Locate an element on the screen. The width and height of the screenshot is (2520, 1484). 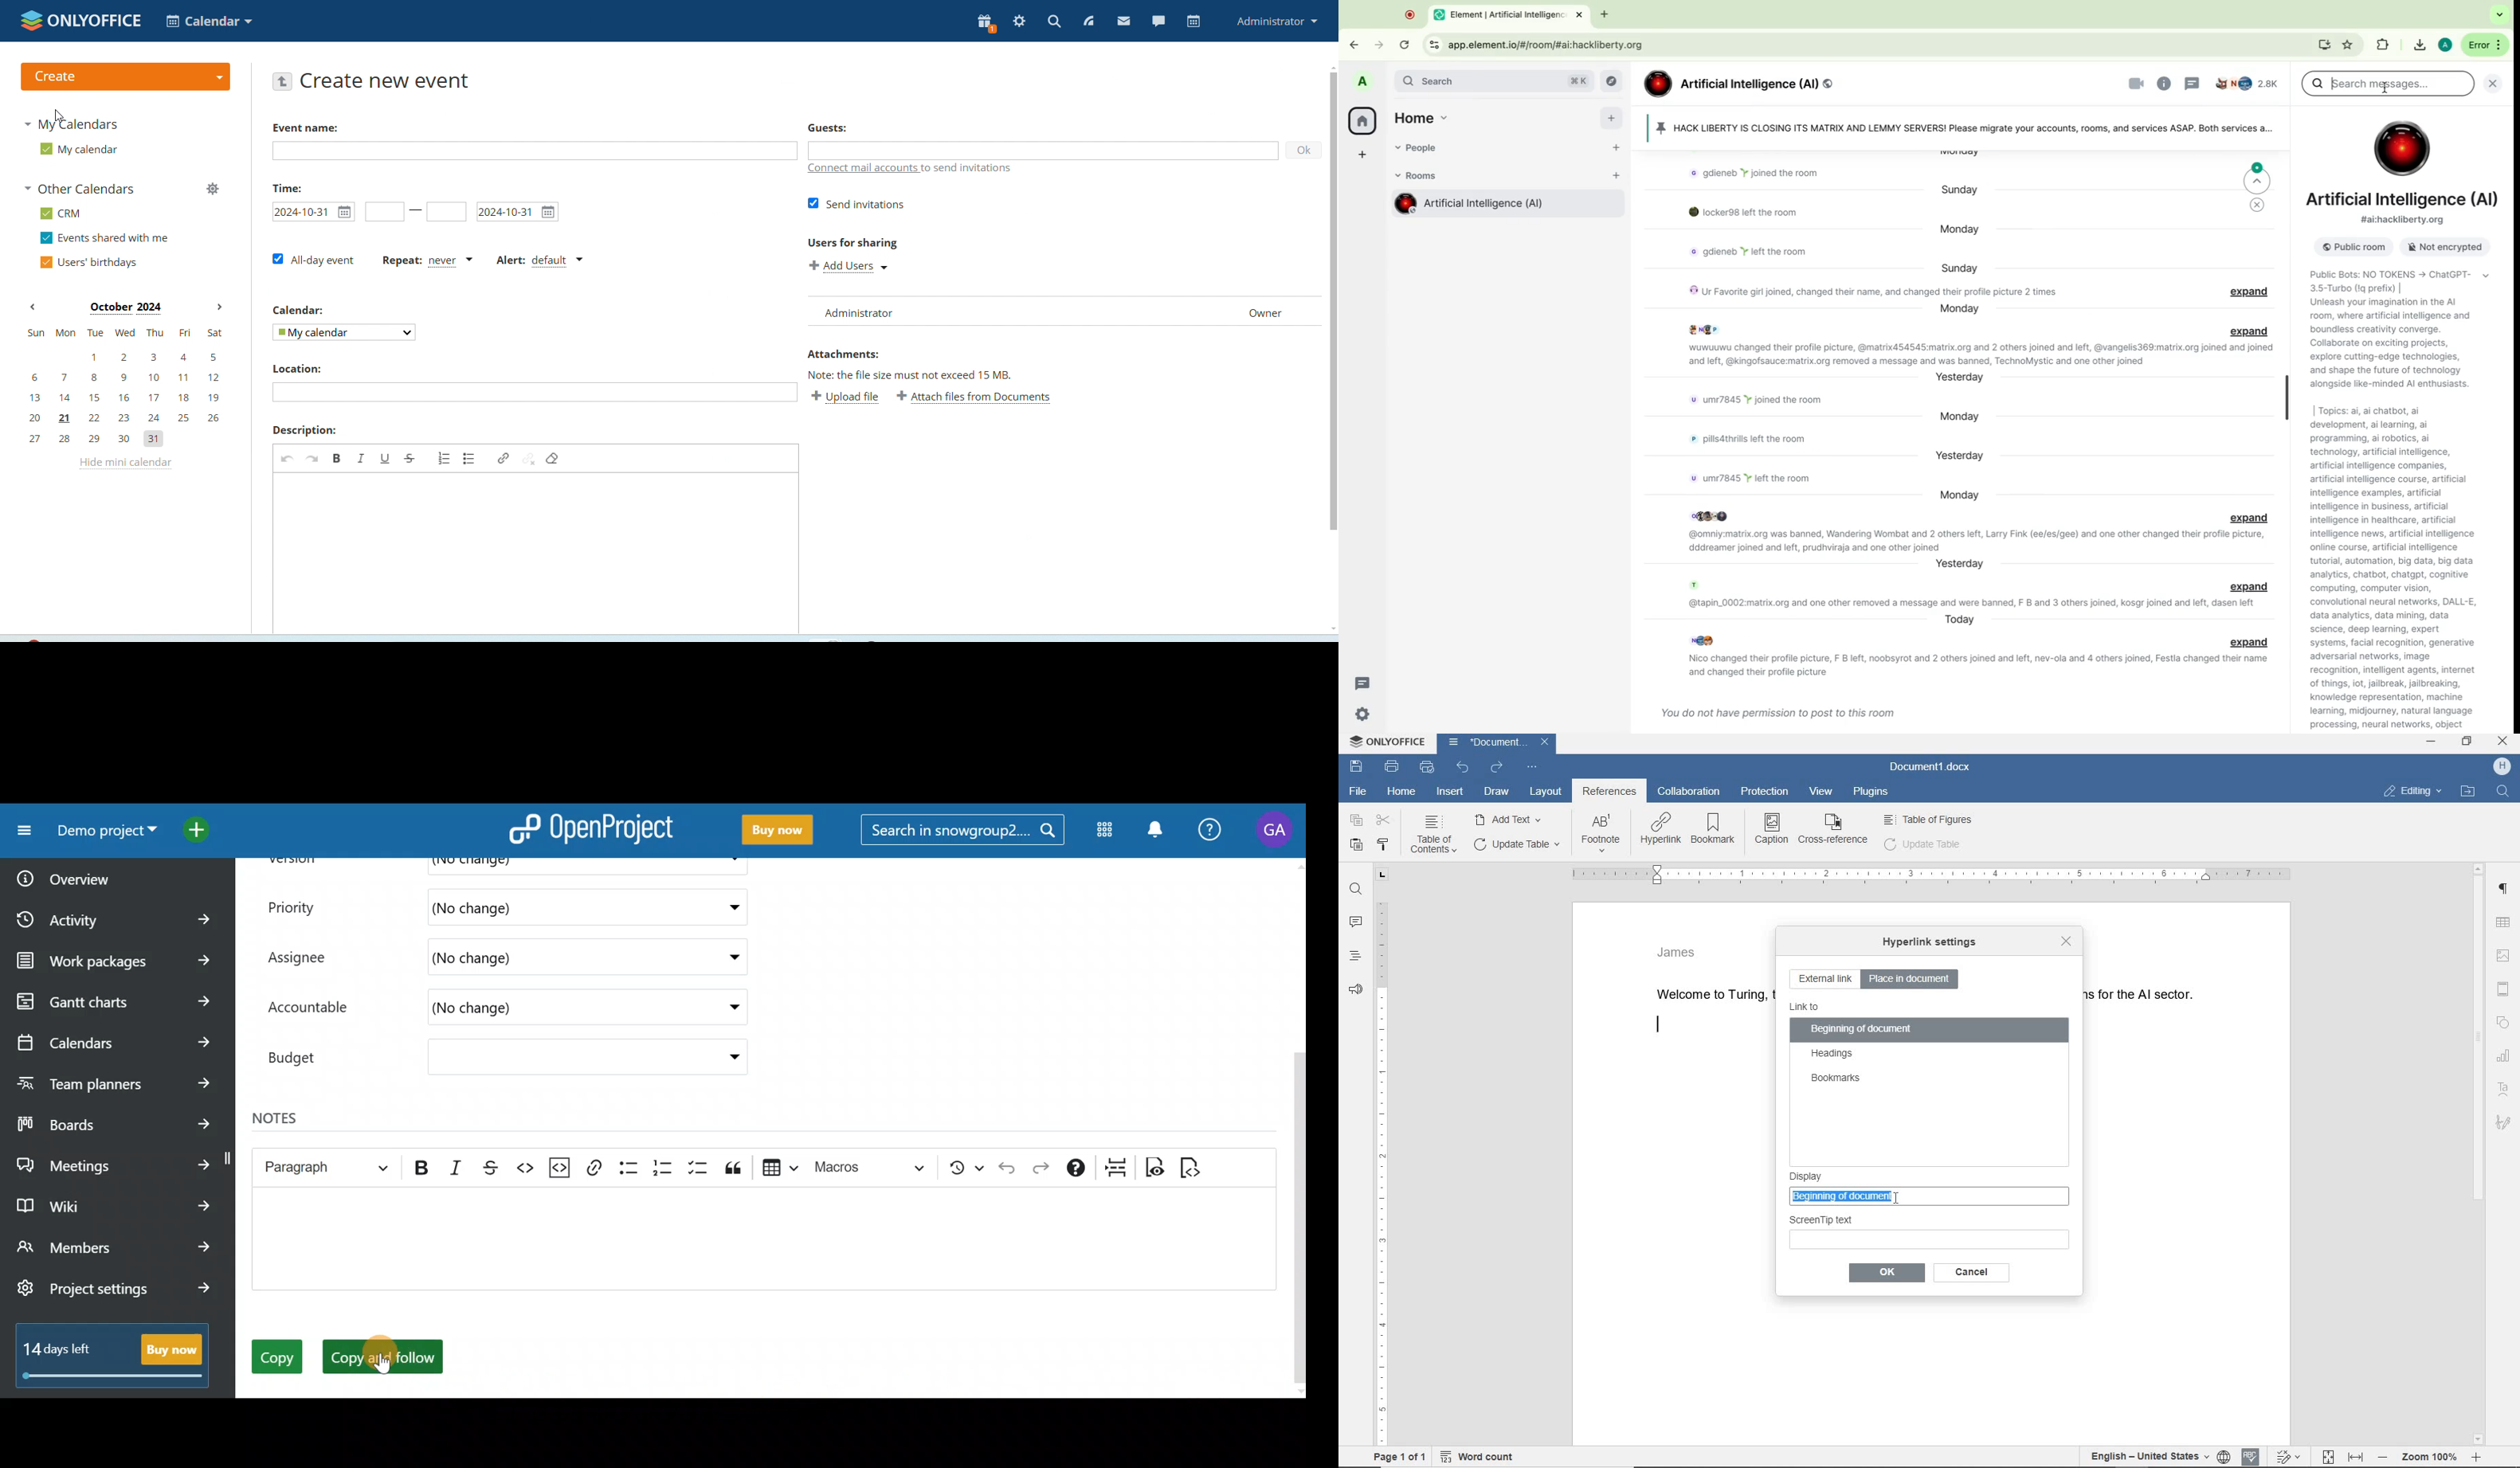
alert type is located at coordinates (540, 261).